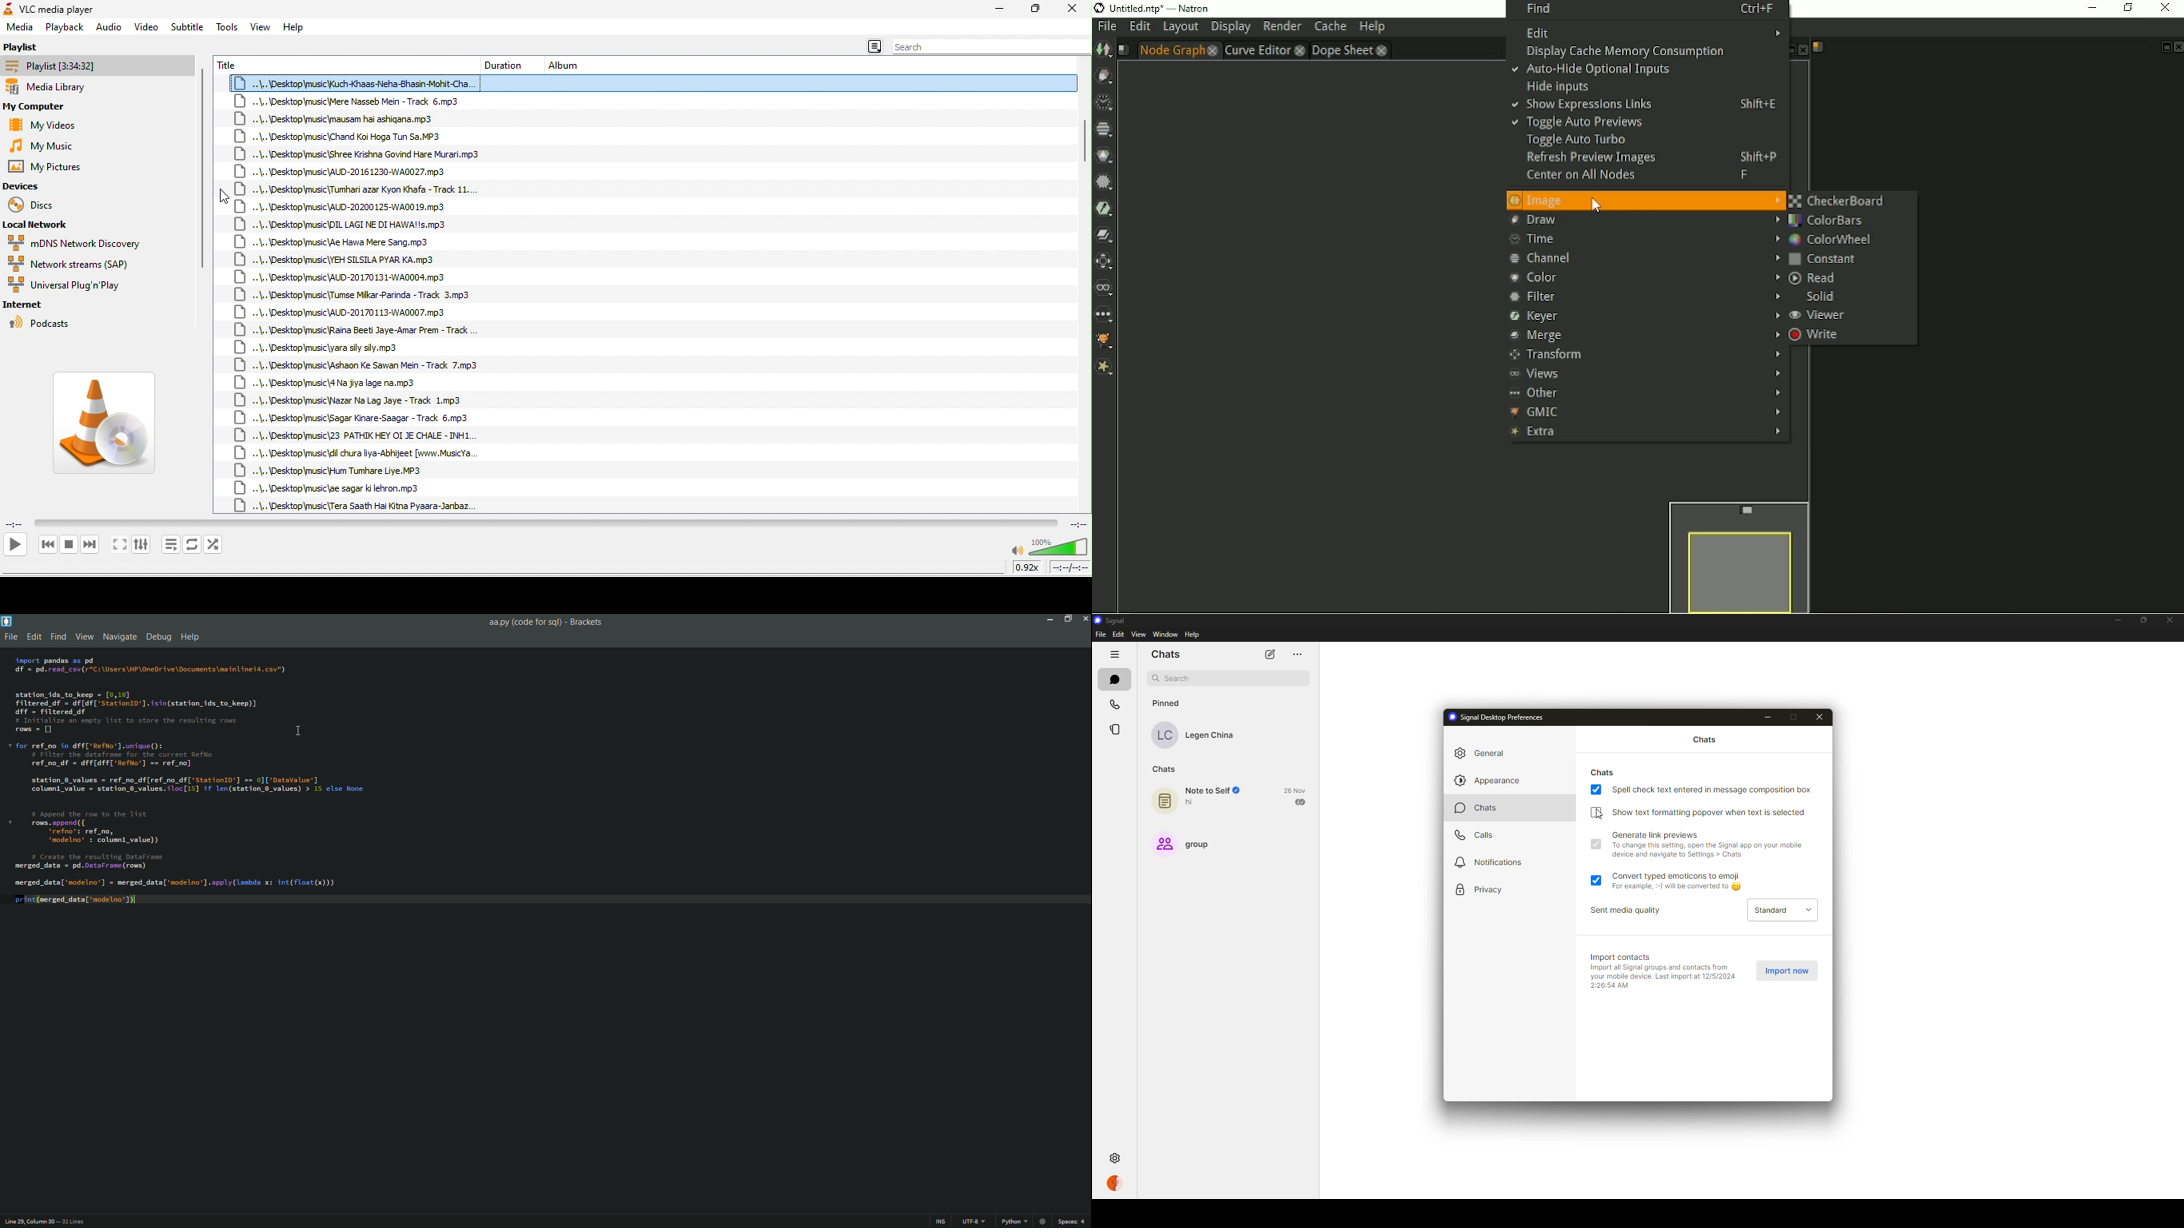  What do you see at coordinates (1595, 844) in the screenshot?
I see `enabled` at bounding box center [1595, 844].